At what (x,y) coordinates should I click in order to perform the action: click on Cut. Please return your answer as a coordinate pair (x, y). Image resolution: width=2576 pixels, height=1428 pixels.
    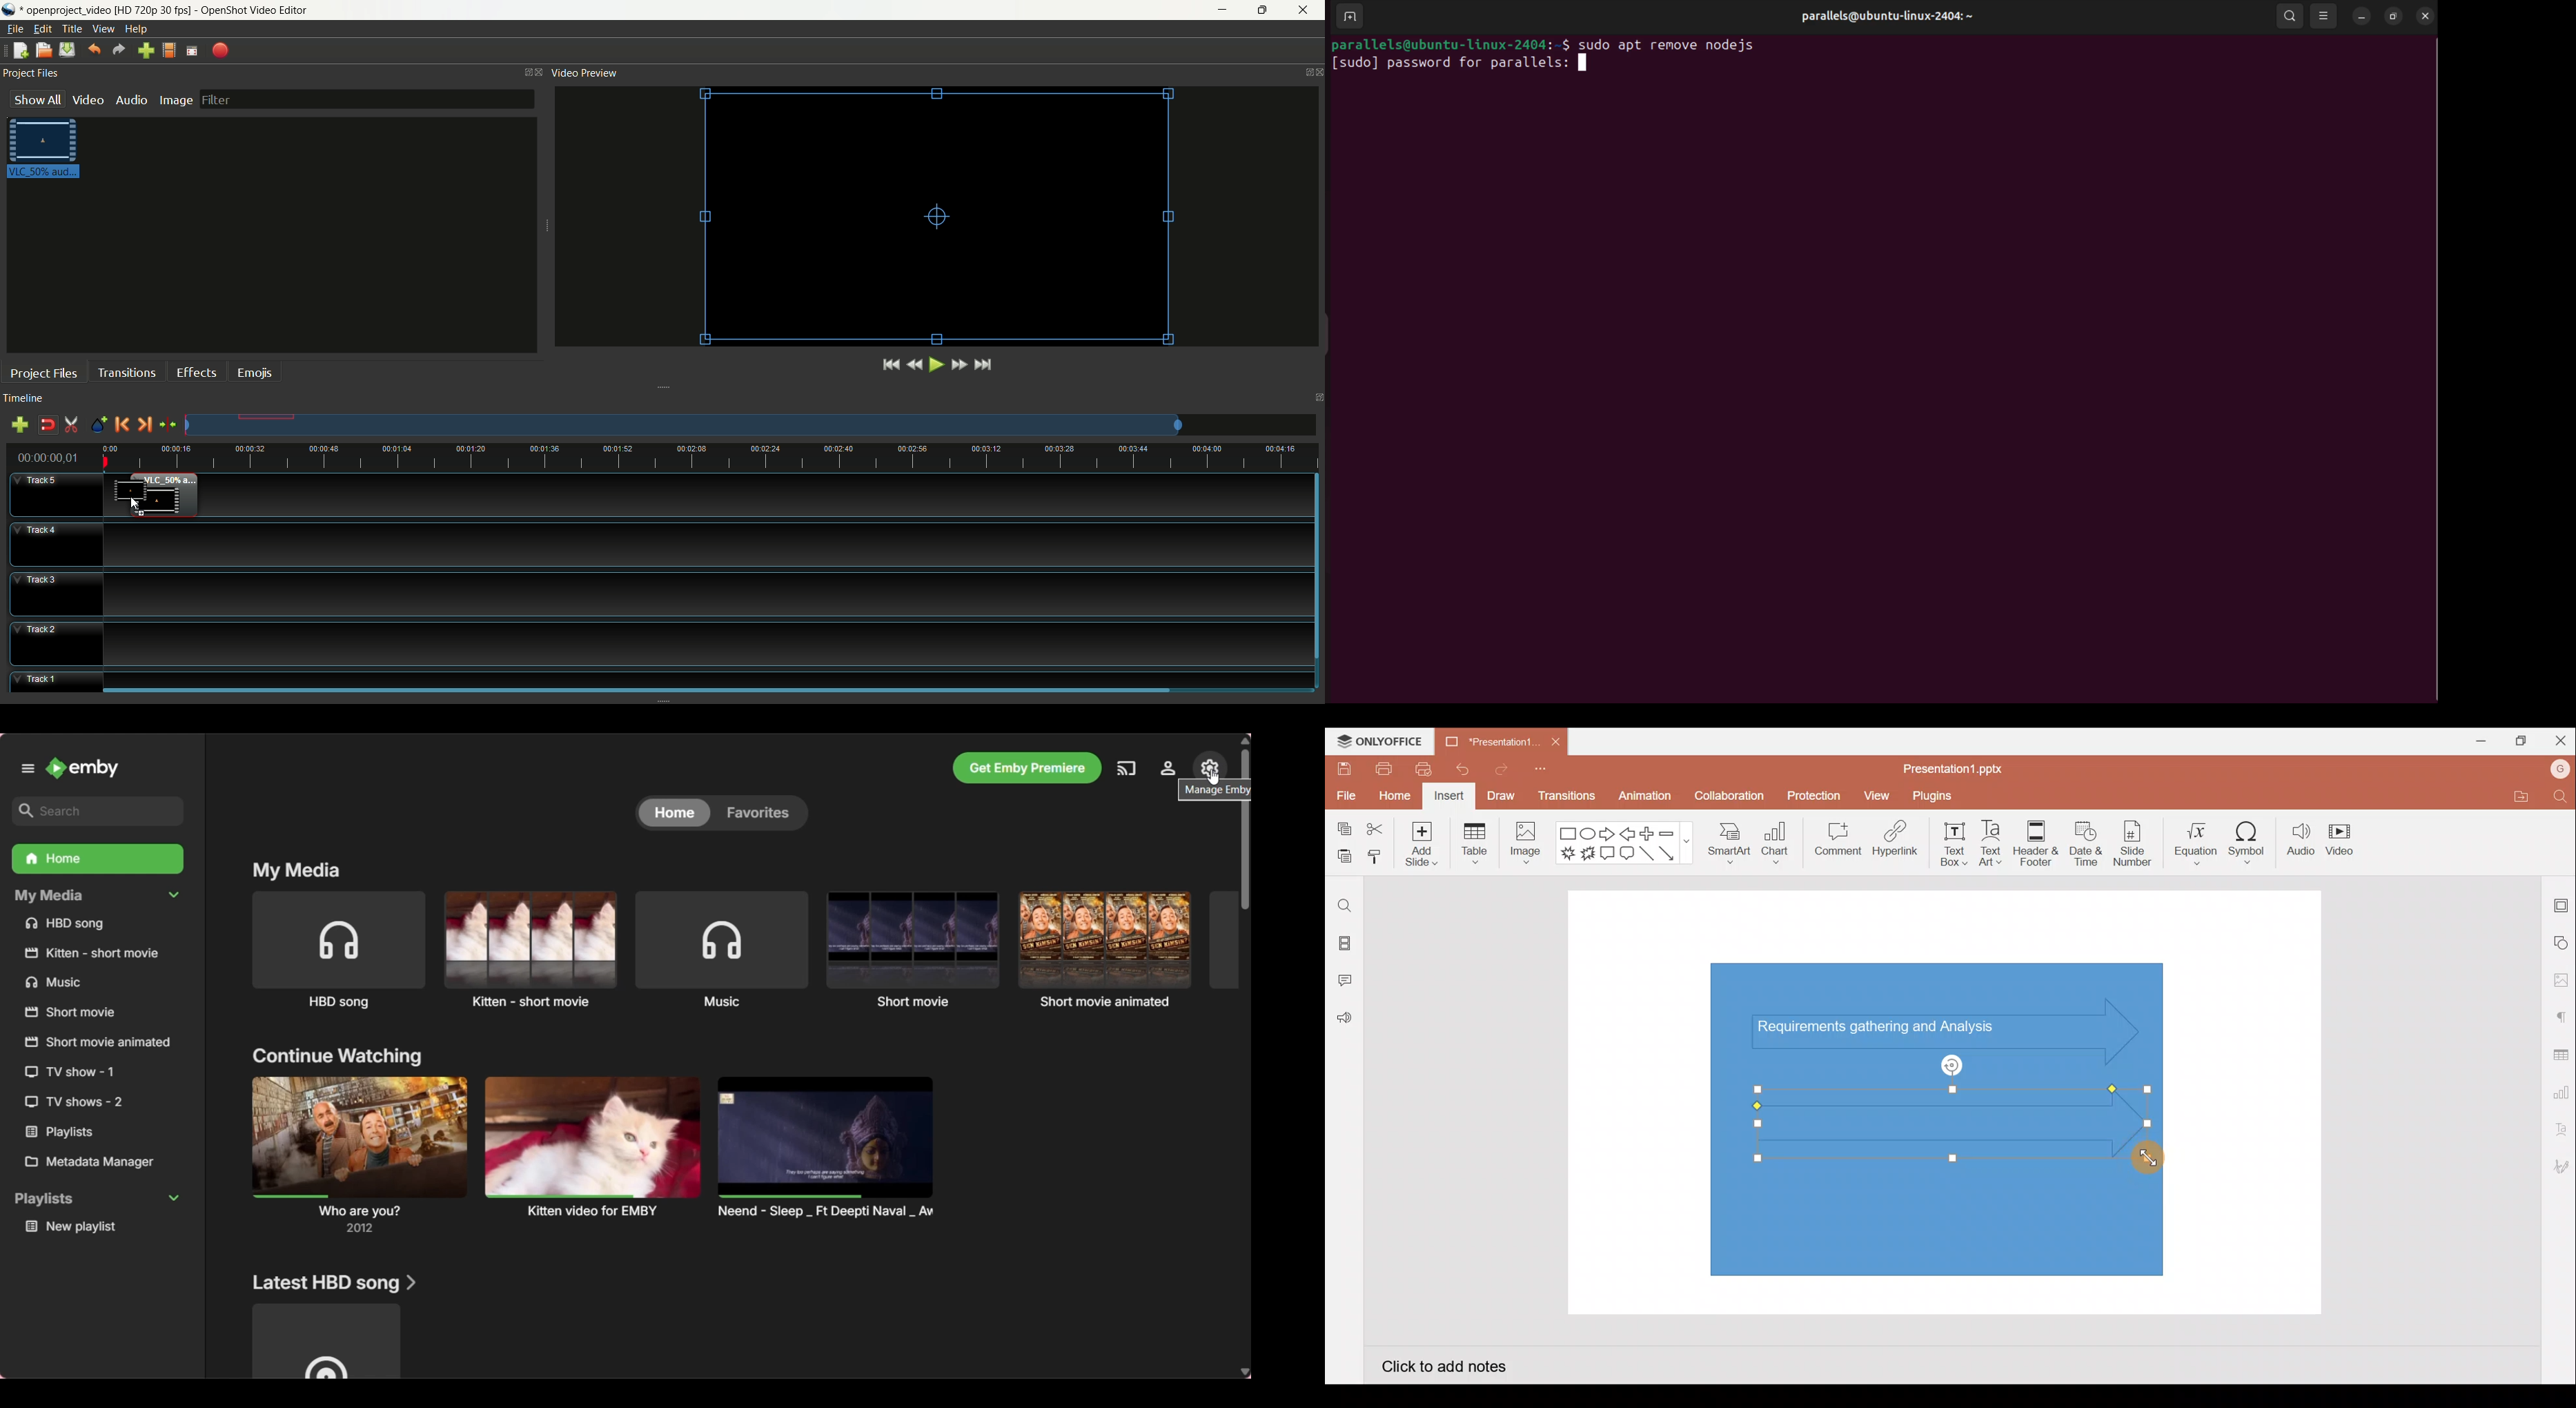
    Looking at the image, I should click on (1376, 830).